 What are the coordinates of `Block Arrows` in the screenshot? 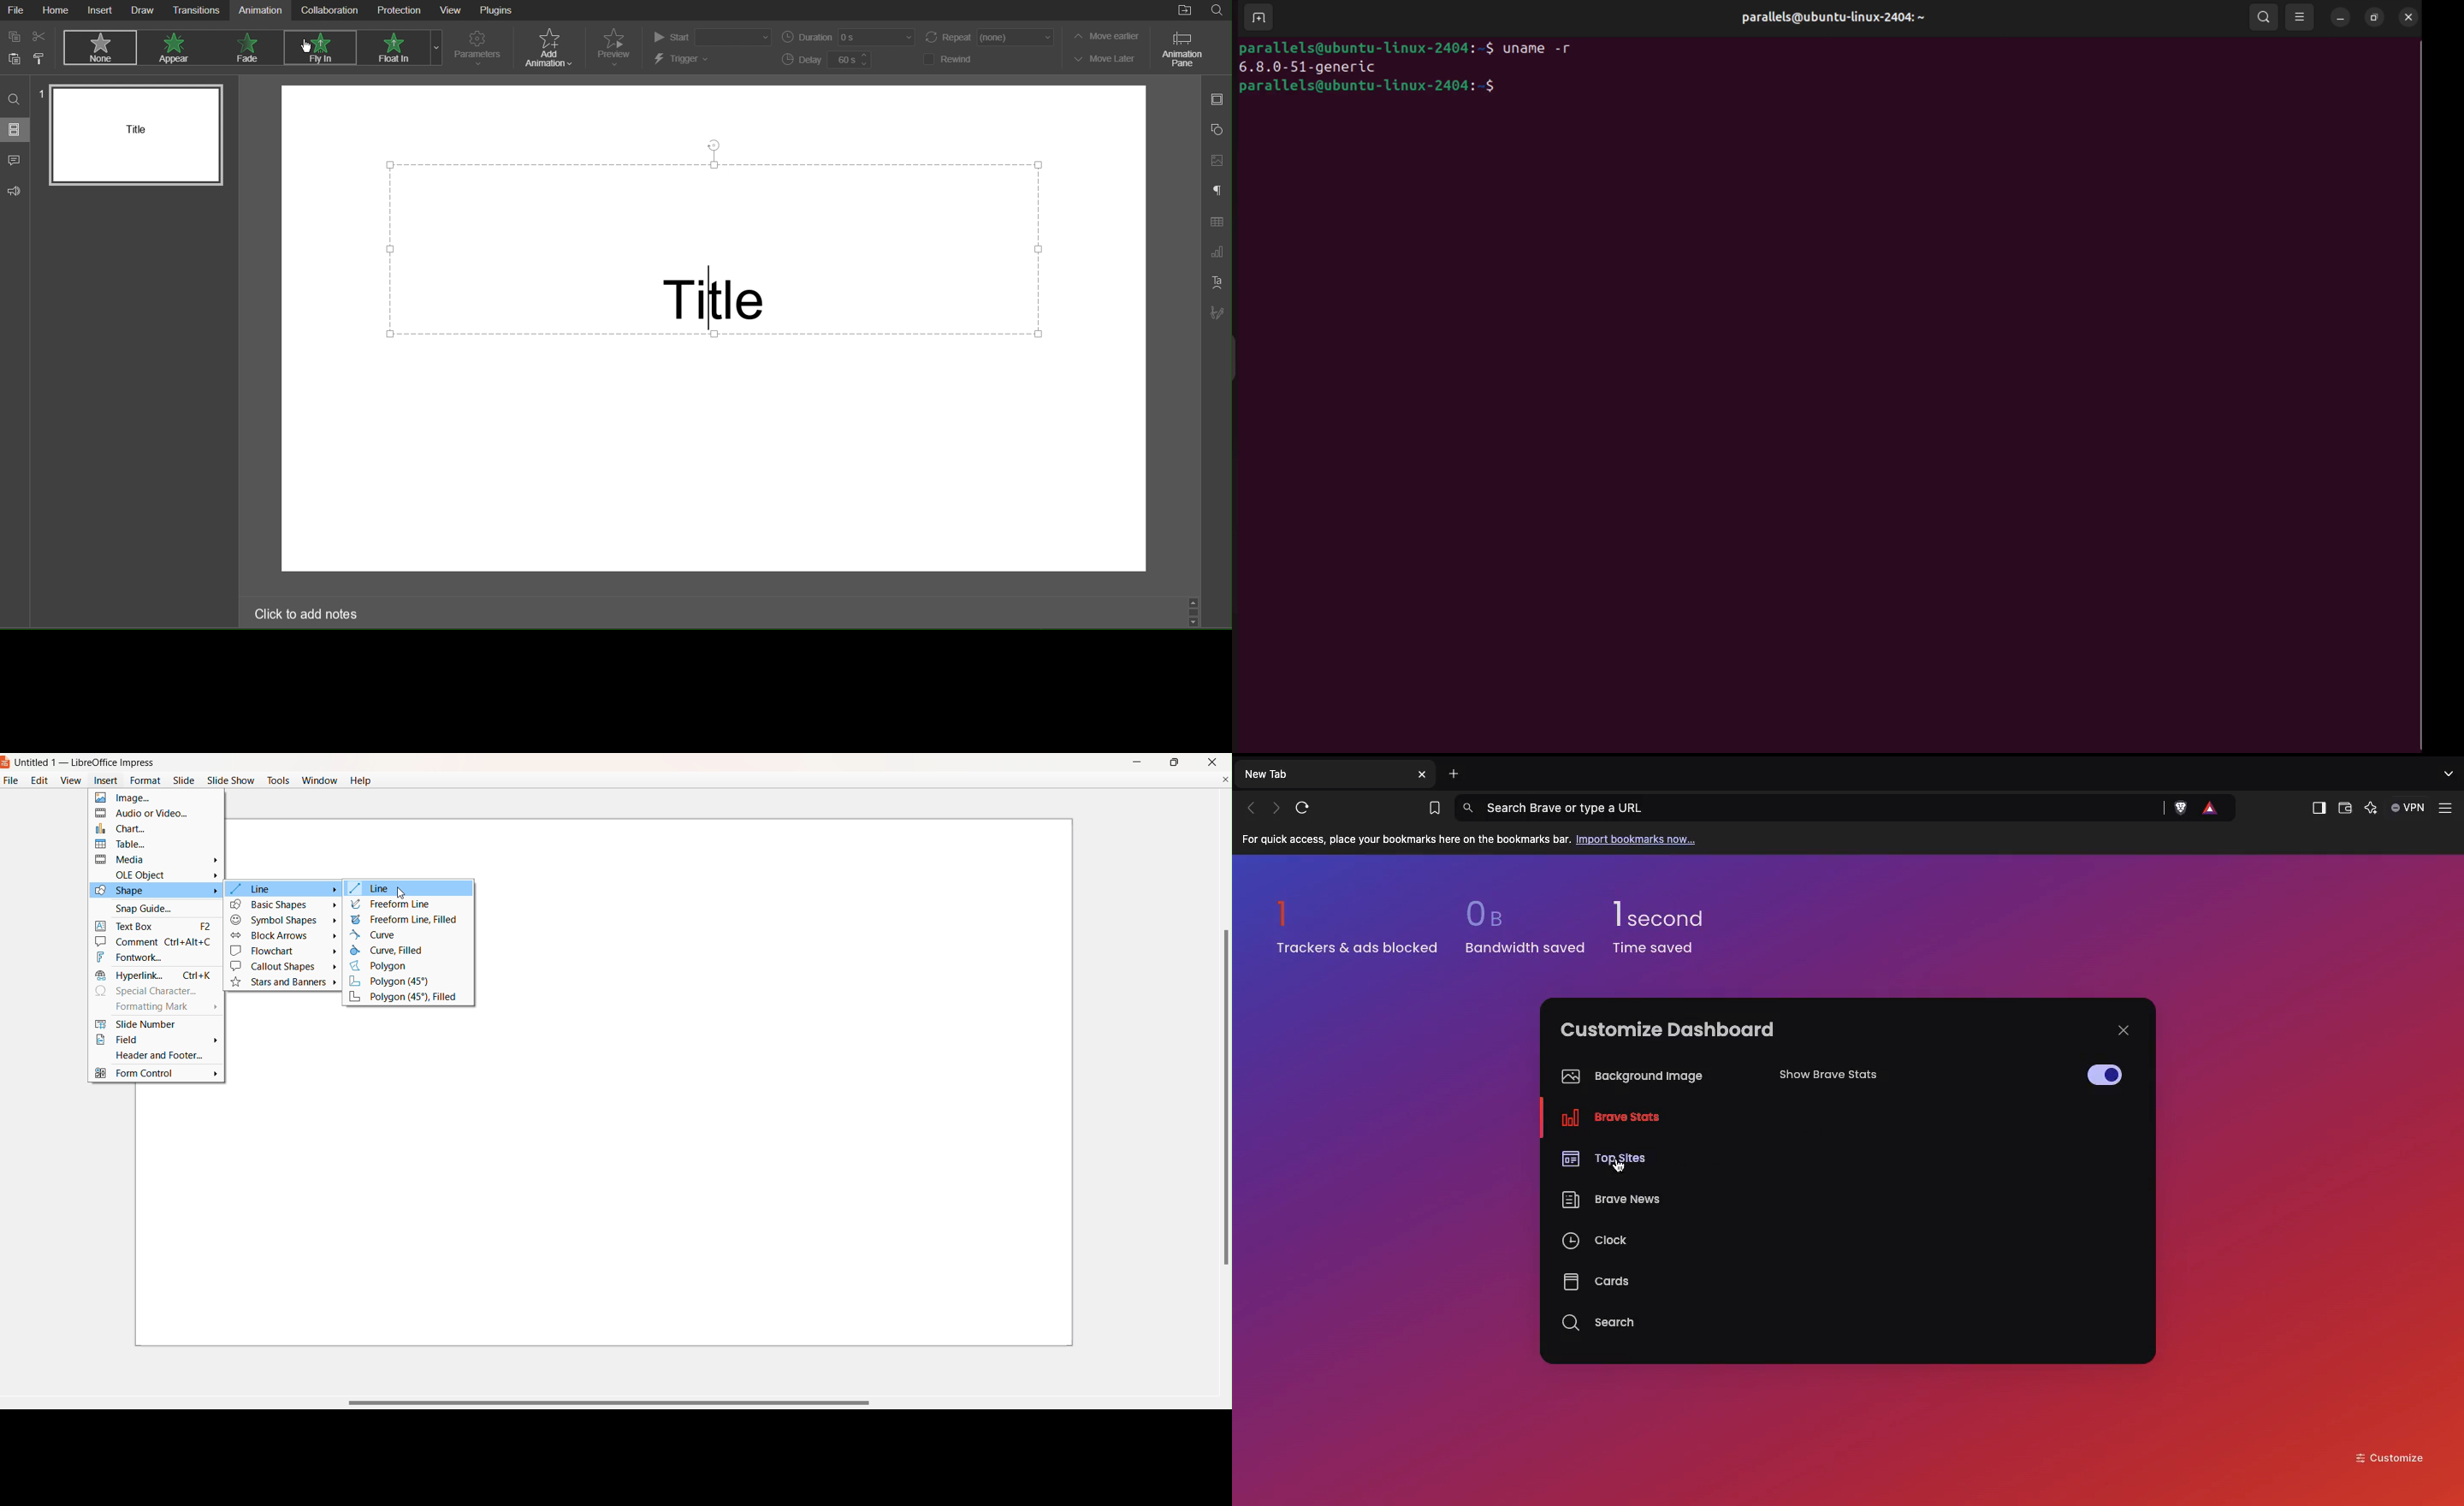 It's located at (283, 936).